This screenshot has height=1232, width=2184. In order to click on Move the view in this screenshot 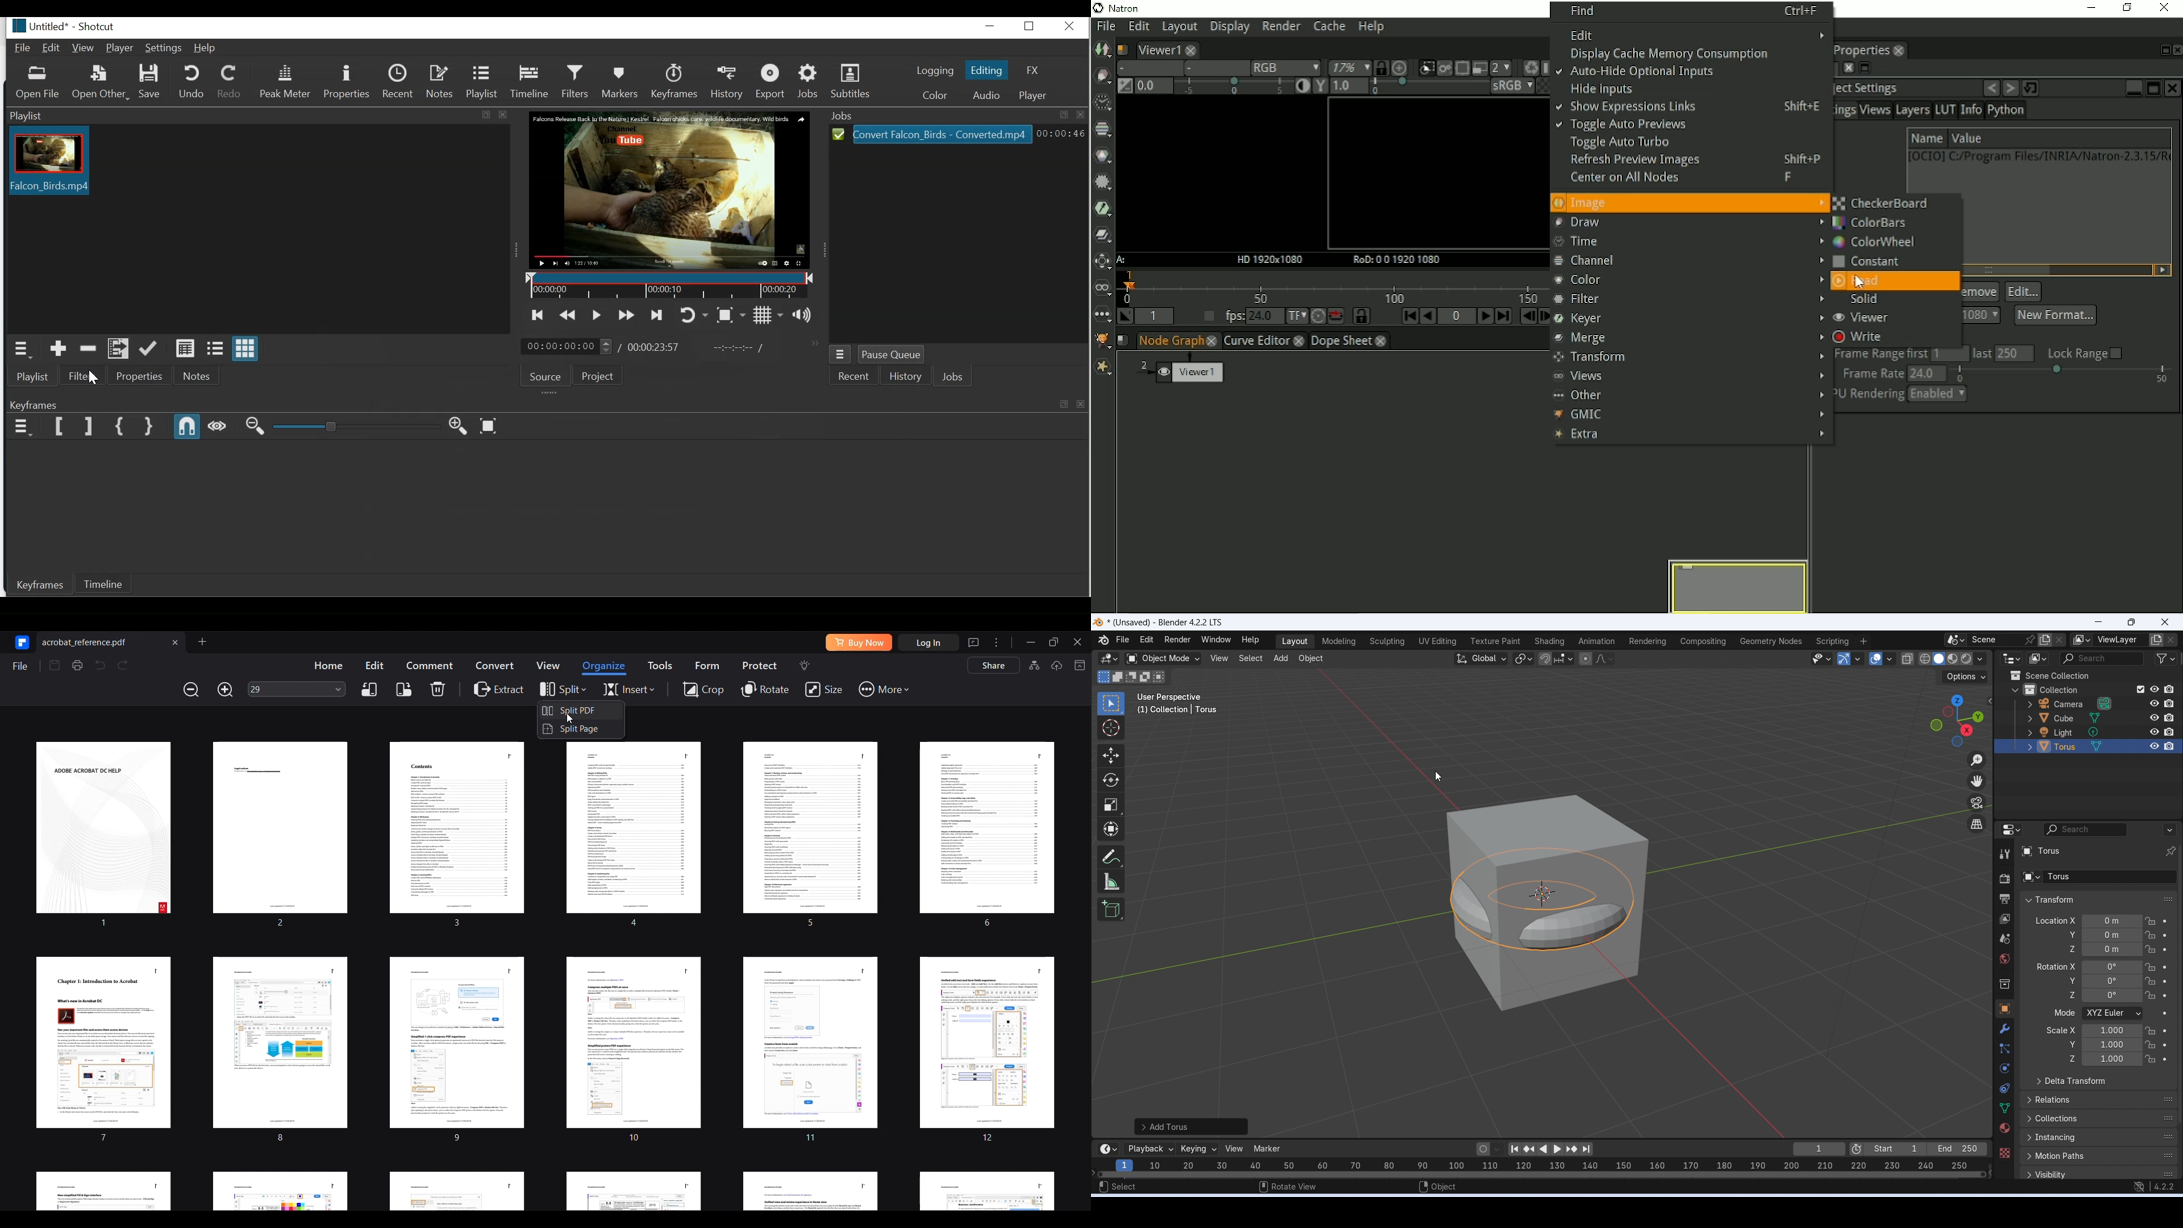, I will do `click(1979, 782)`.